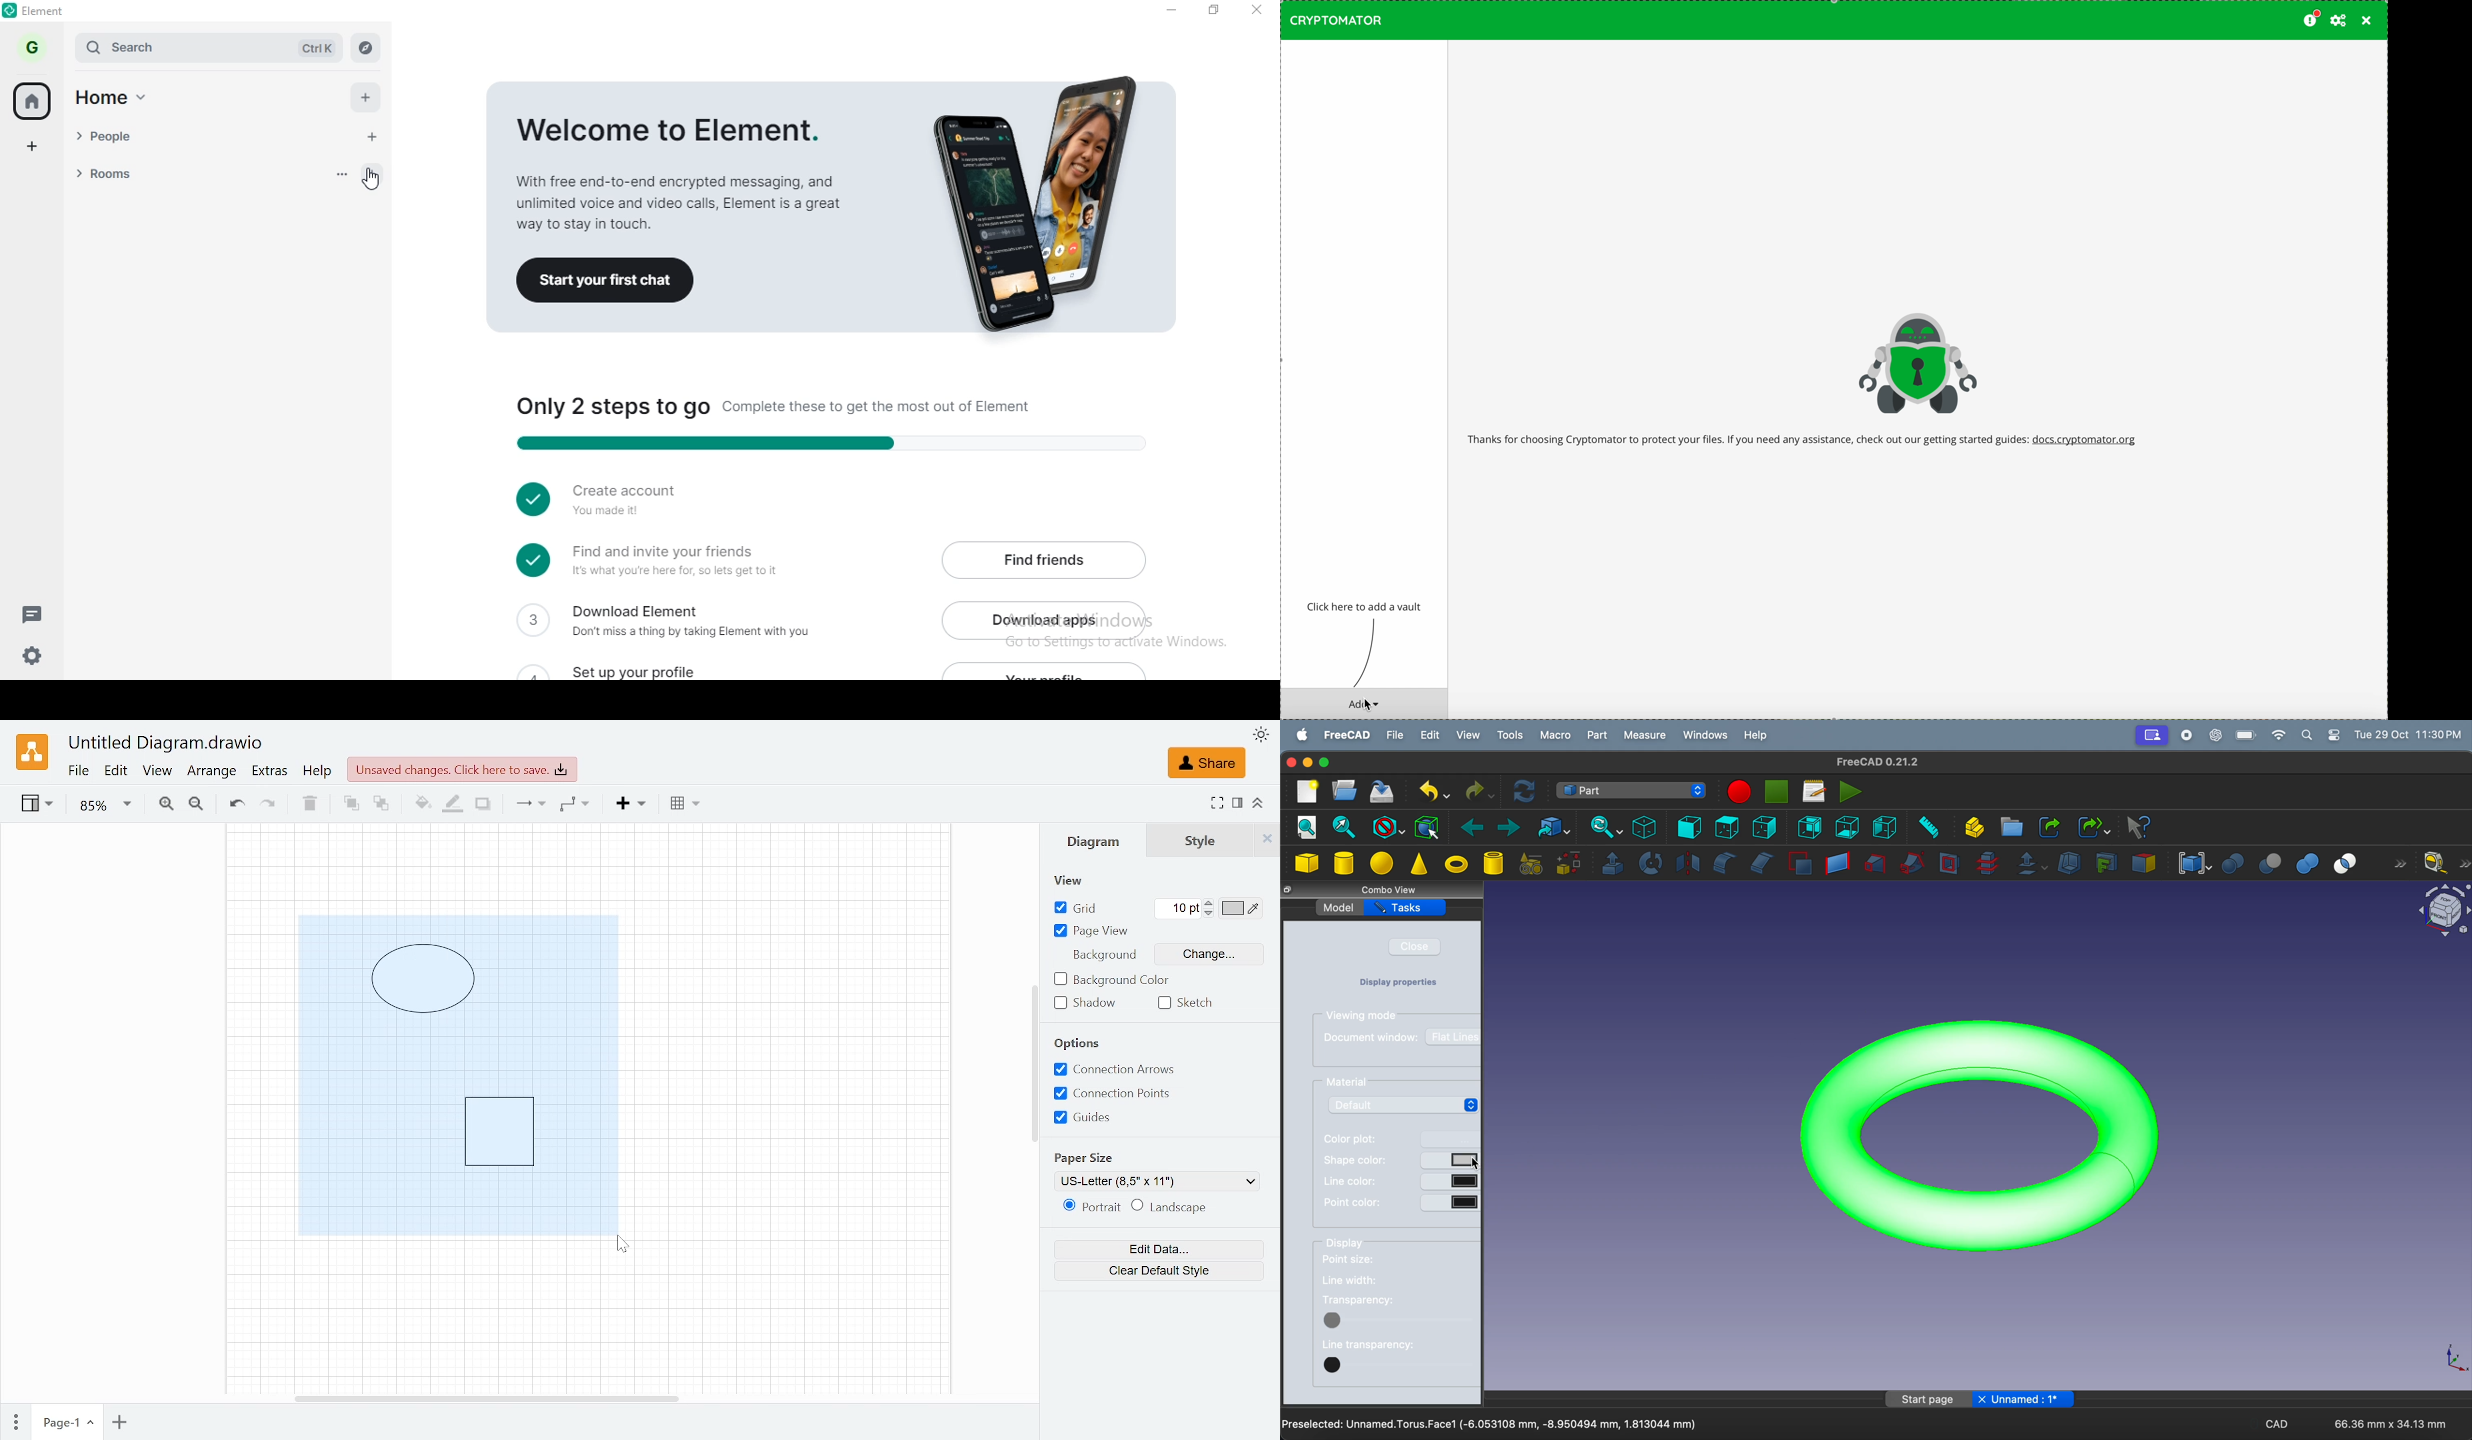 The height and width of the screenshot is (1456, 2492). What do you see at coordinates (1555, 734) in the screenshot?
I see `marco` at bounding box center [1555, 734].